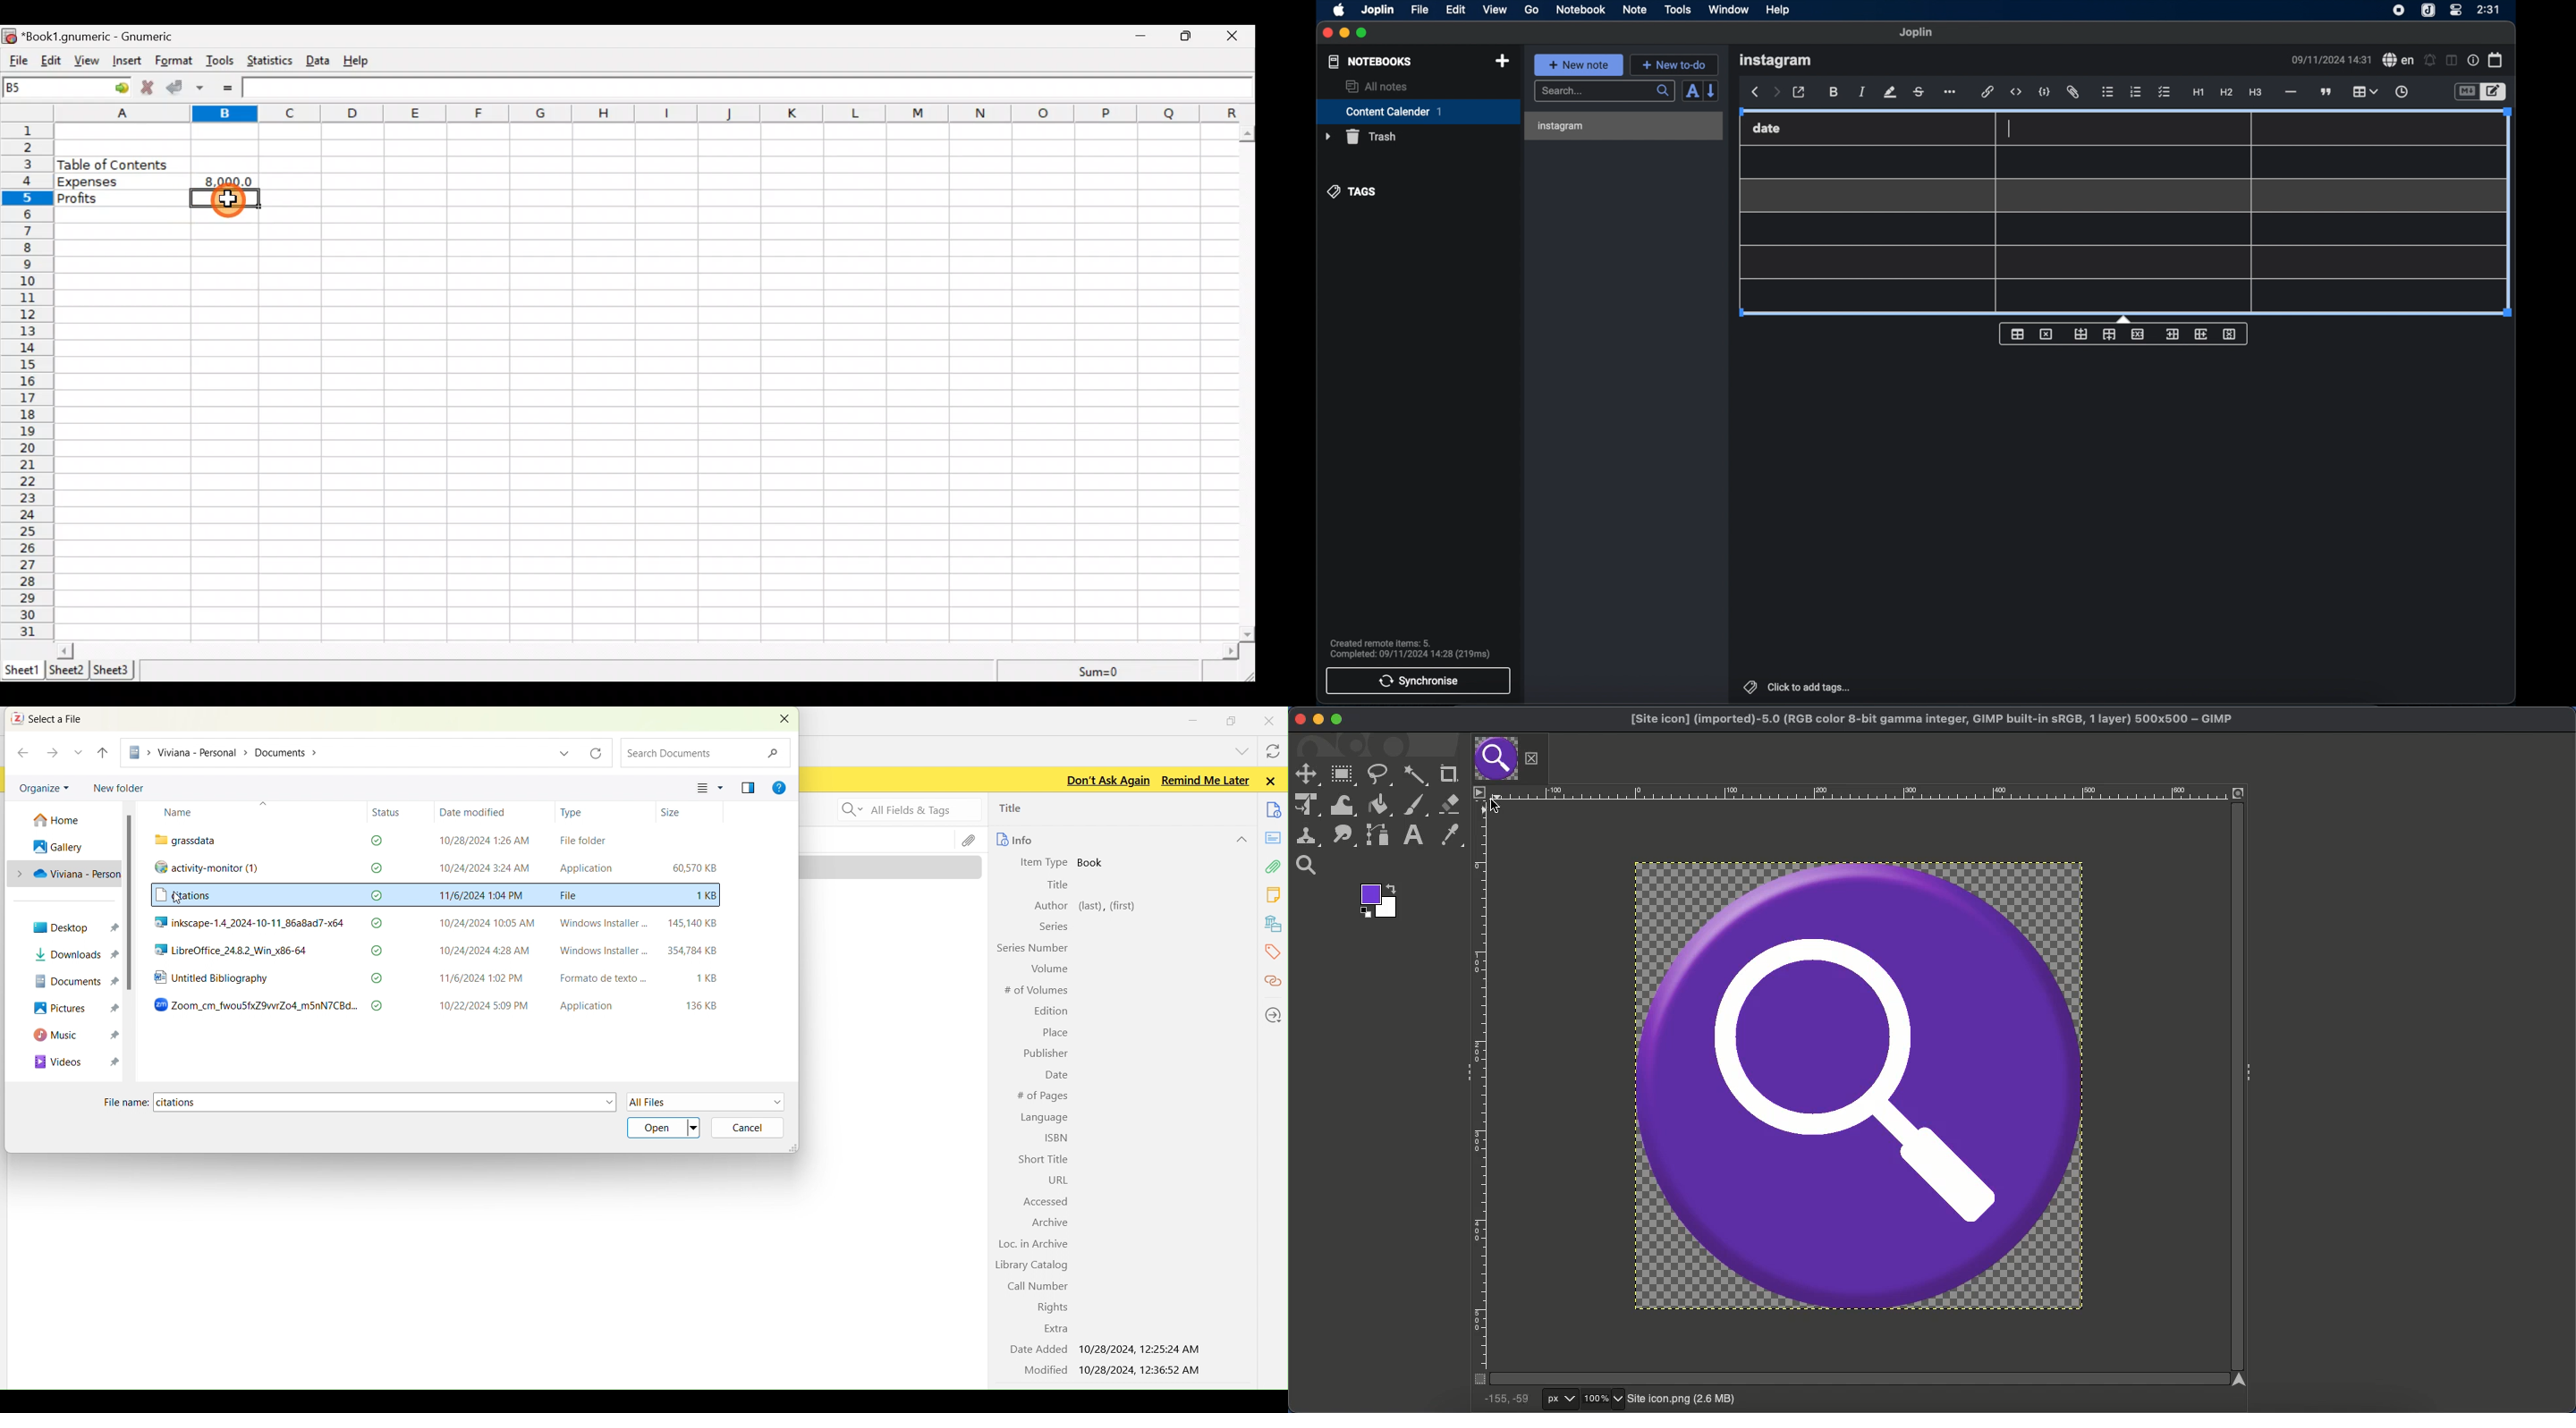 The image size is (2576, 1428). I want to click on syncwith zotero, so click(1275, 750).